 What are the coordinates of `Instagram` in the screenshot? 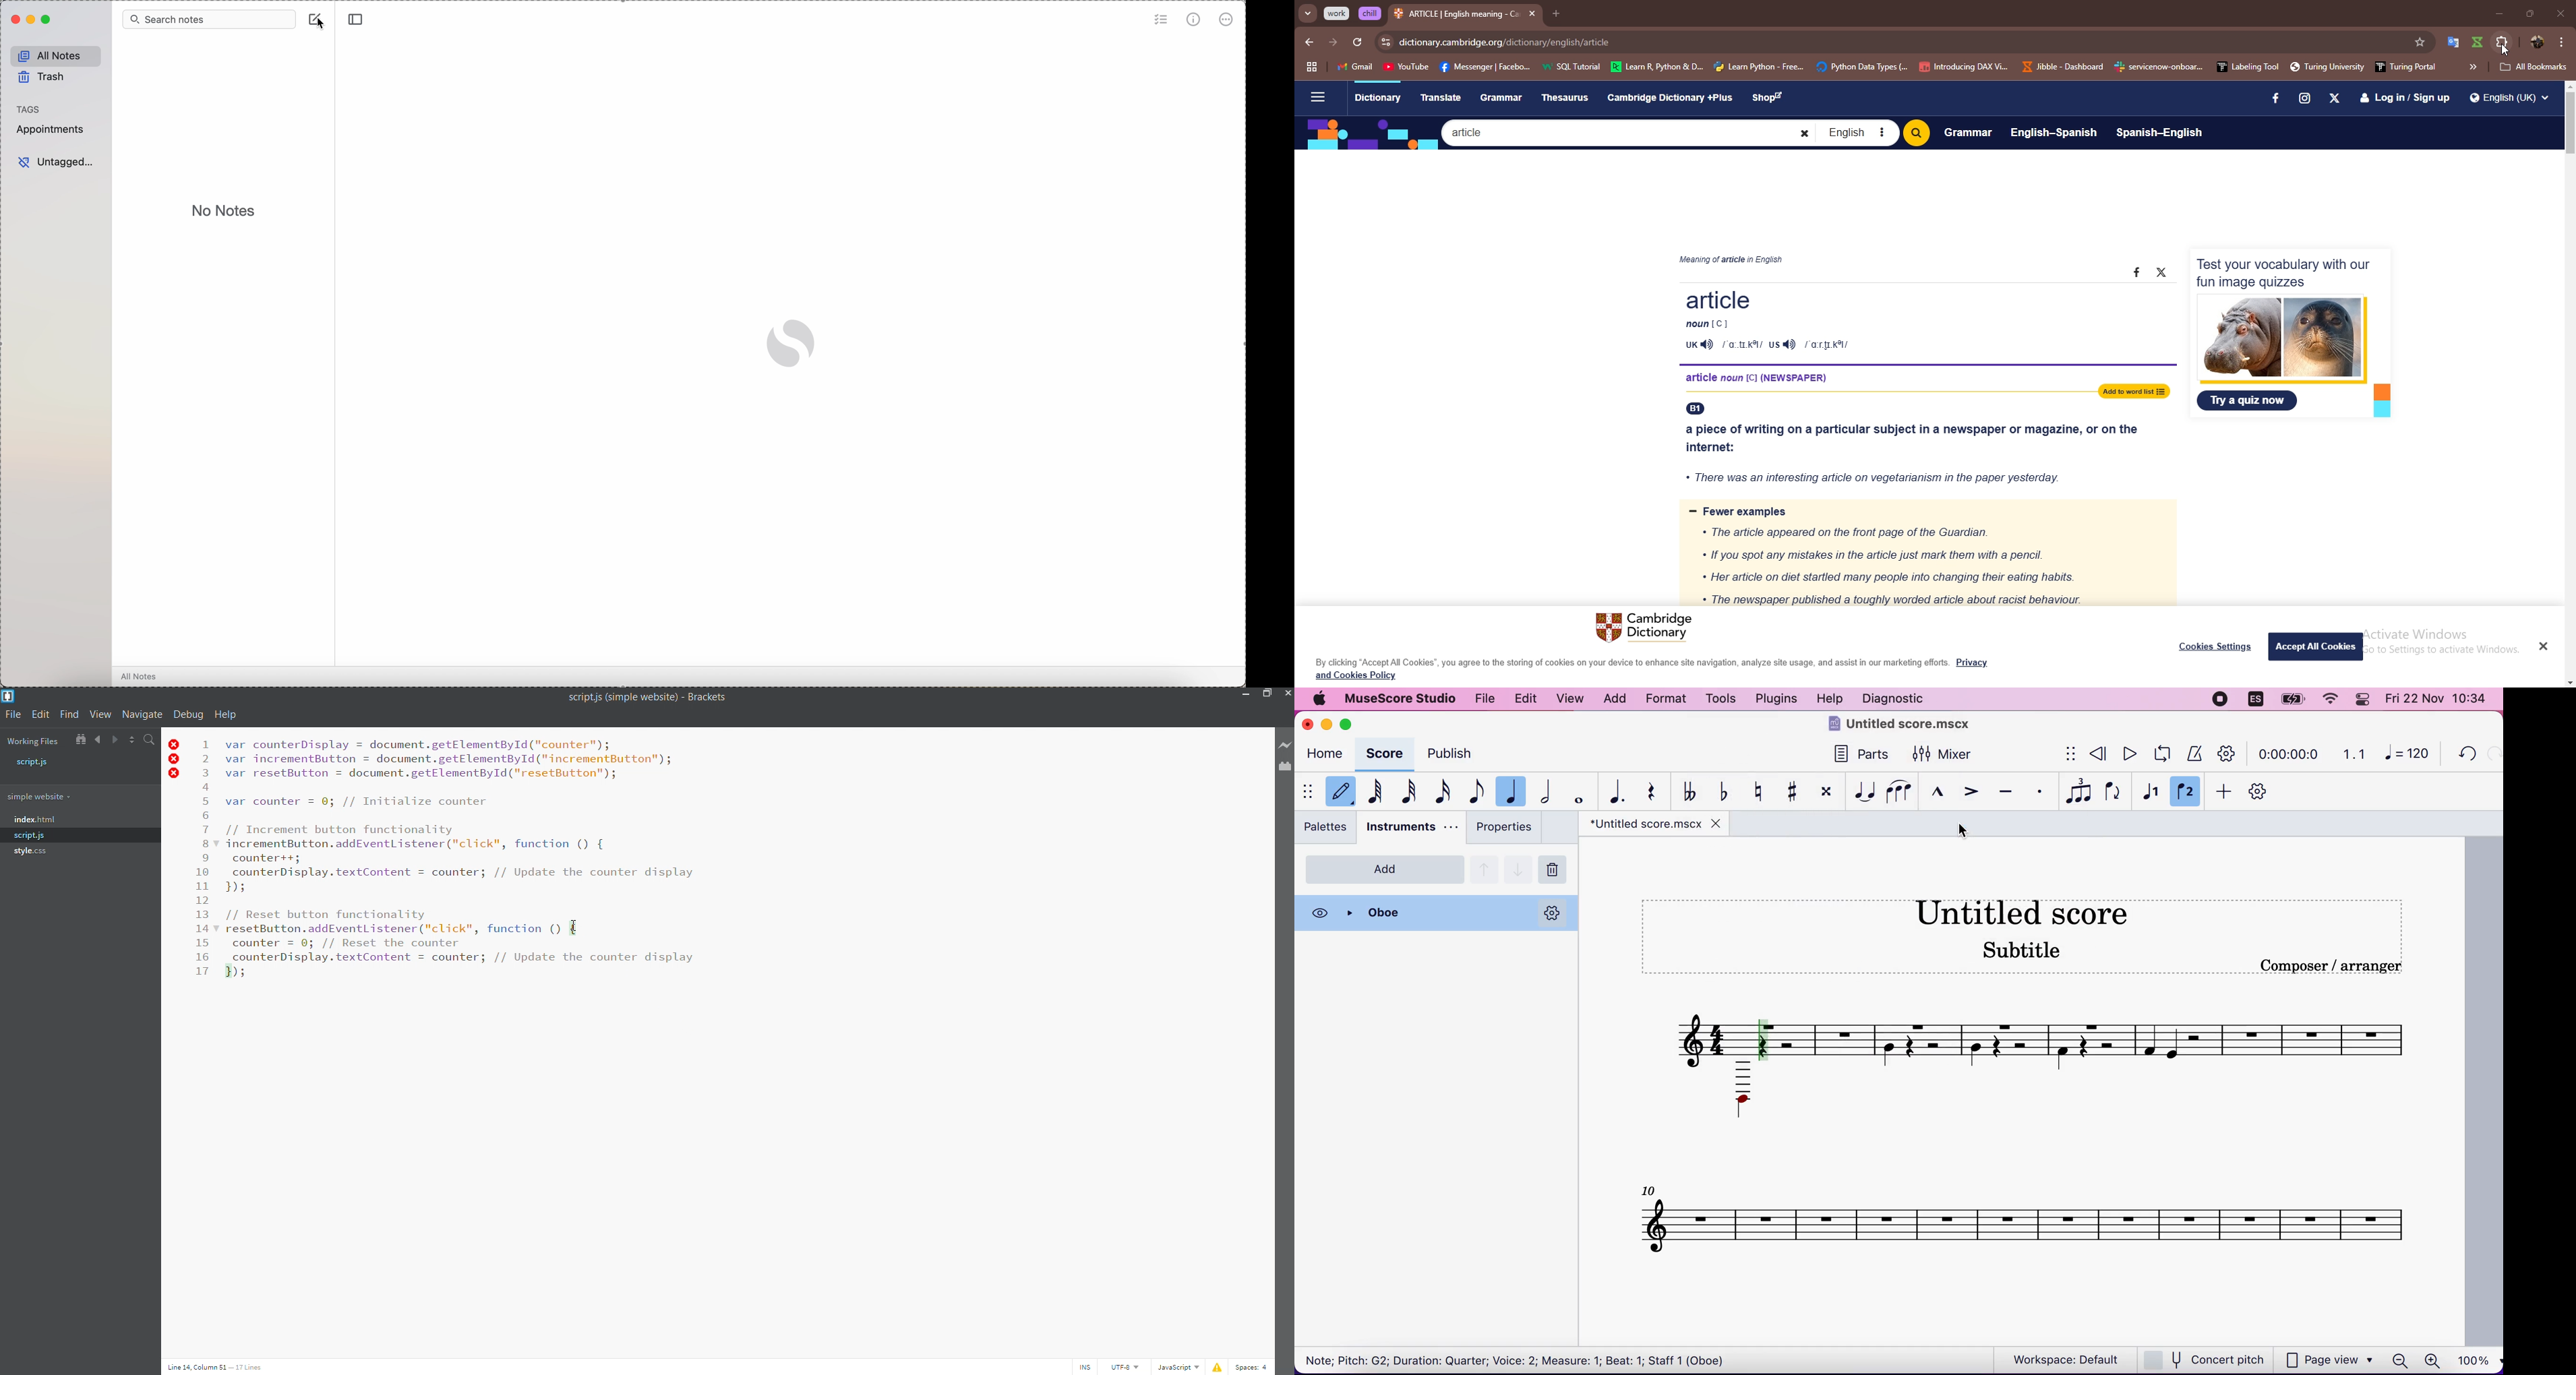 It's located at (2305, 97).